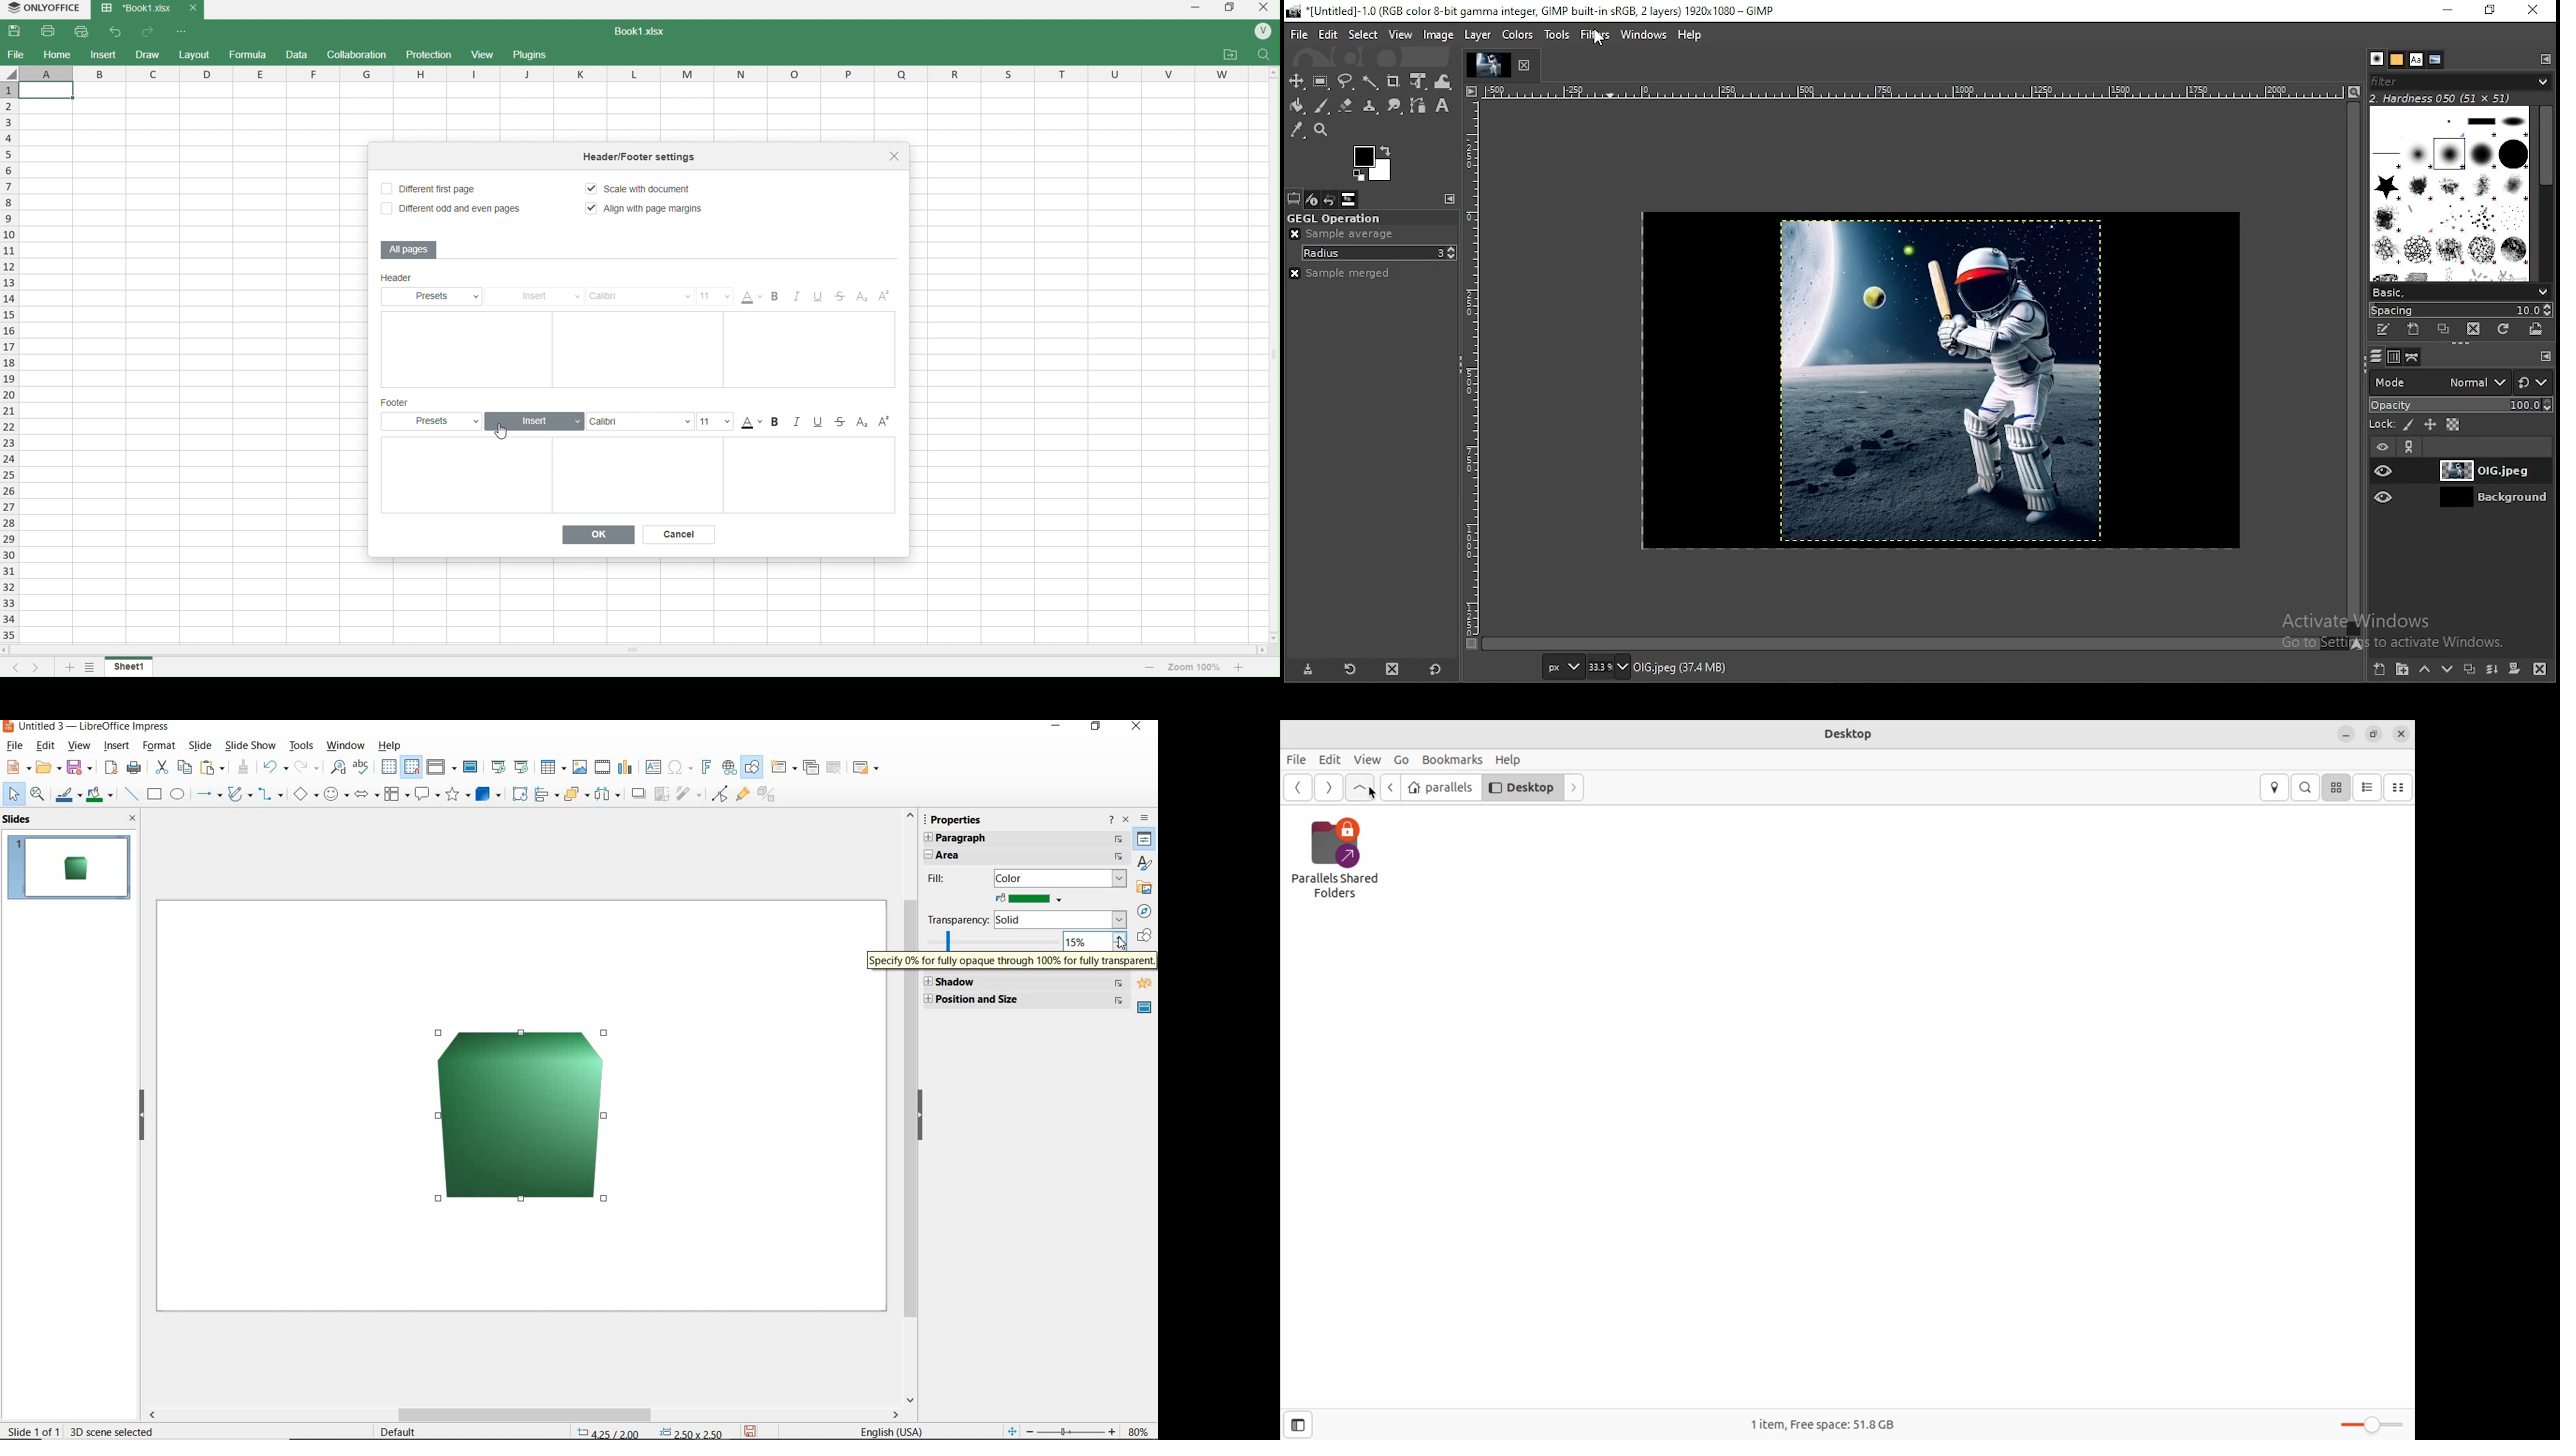 The image size is (2576, 1456). I want to click on file, so click(16, 54).